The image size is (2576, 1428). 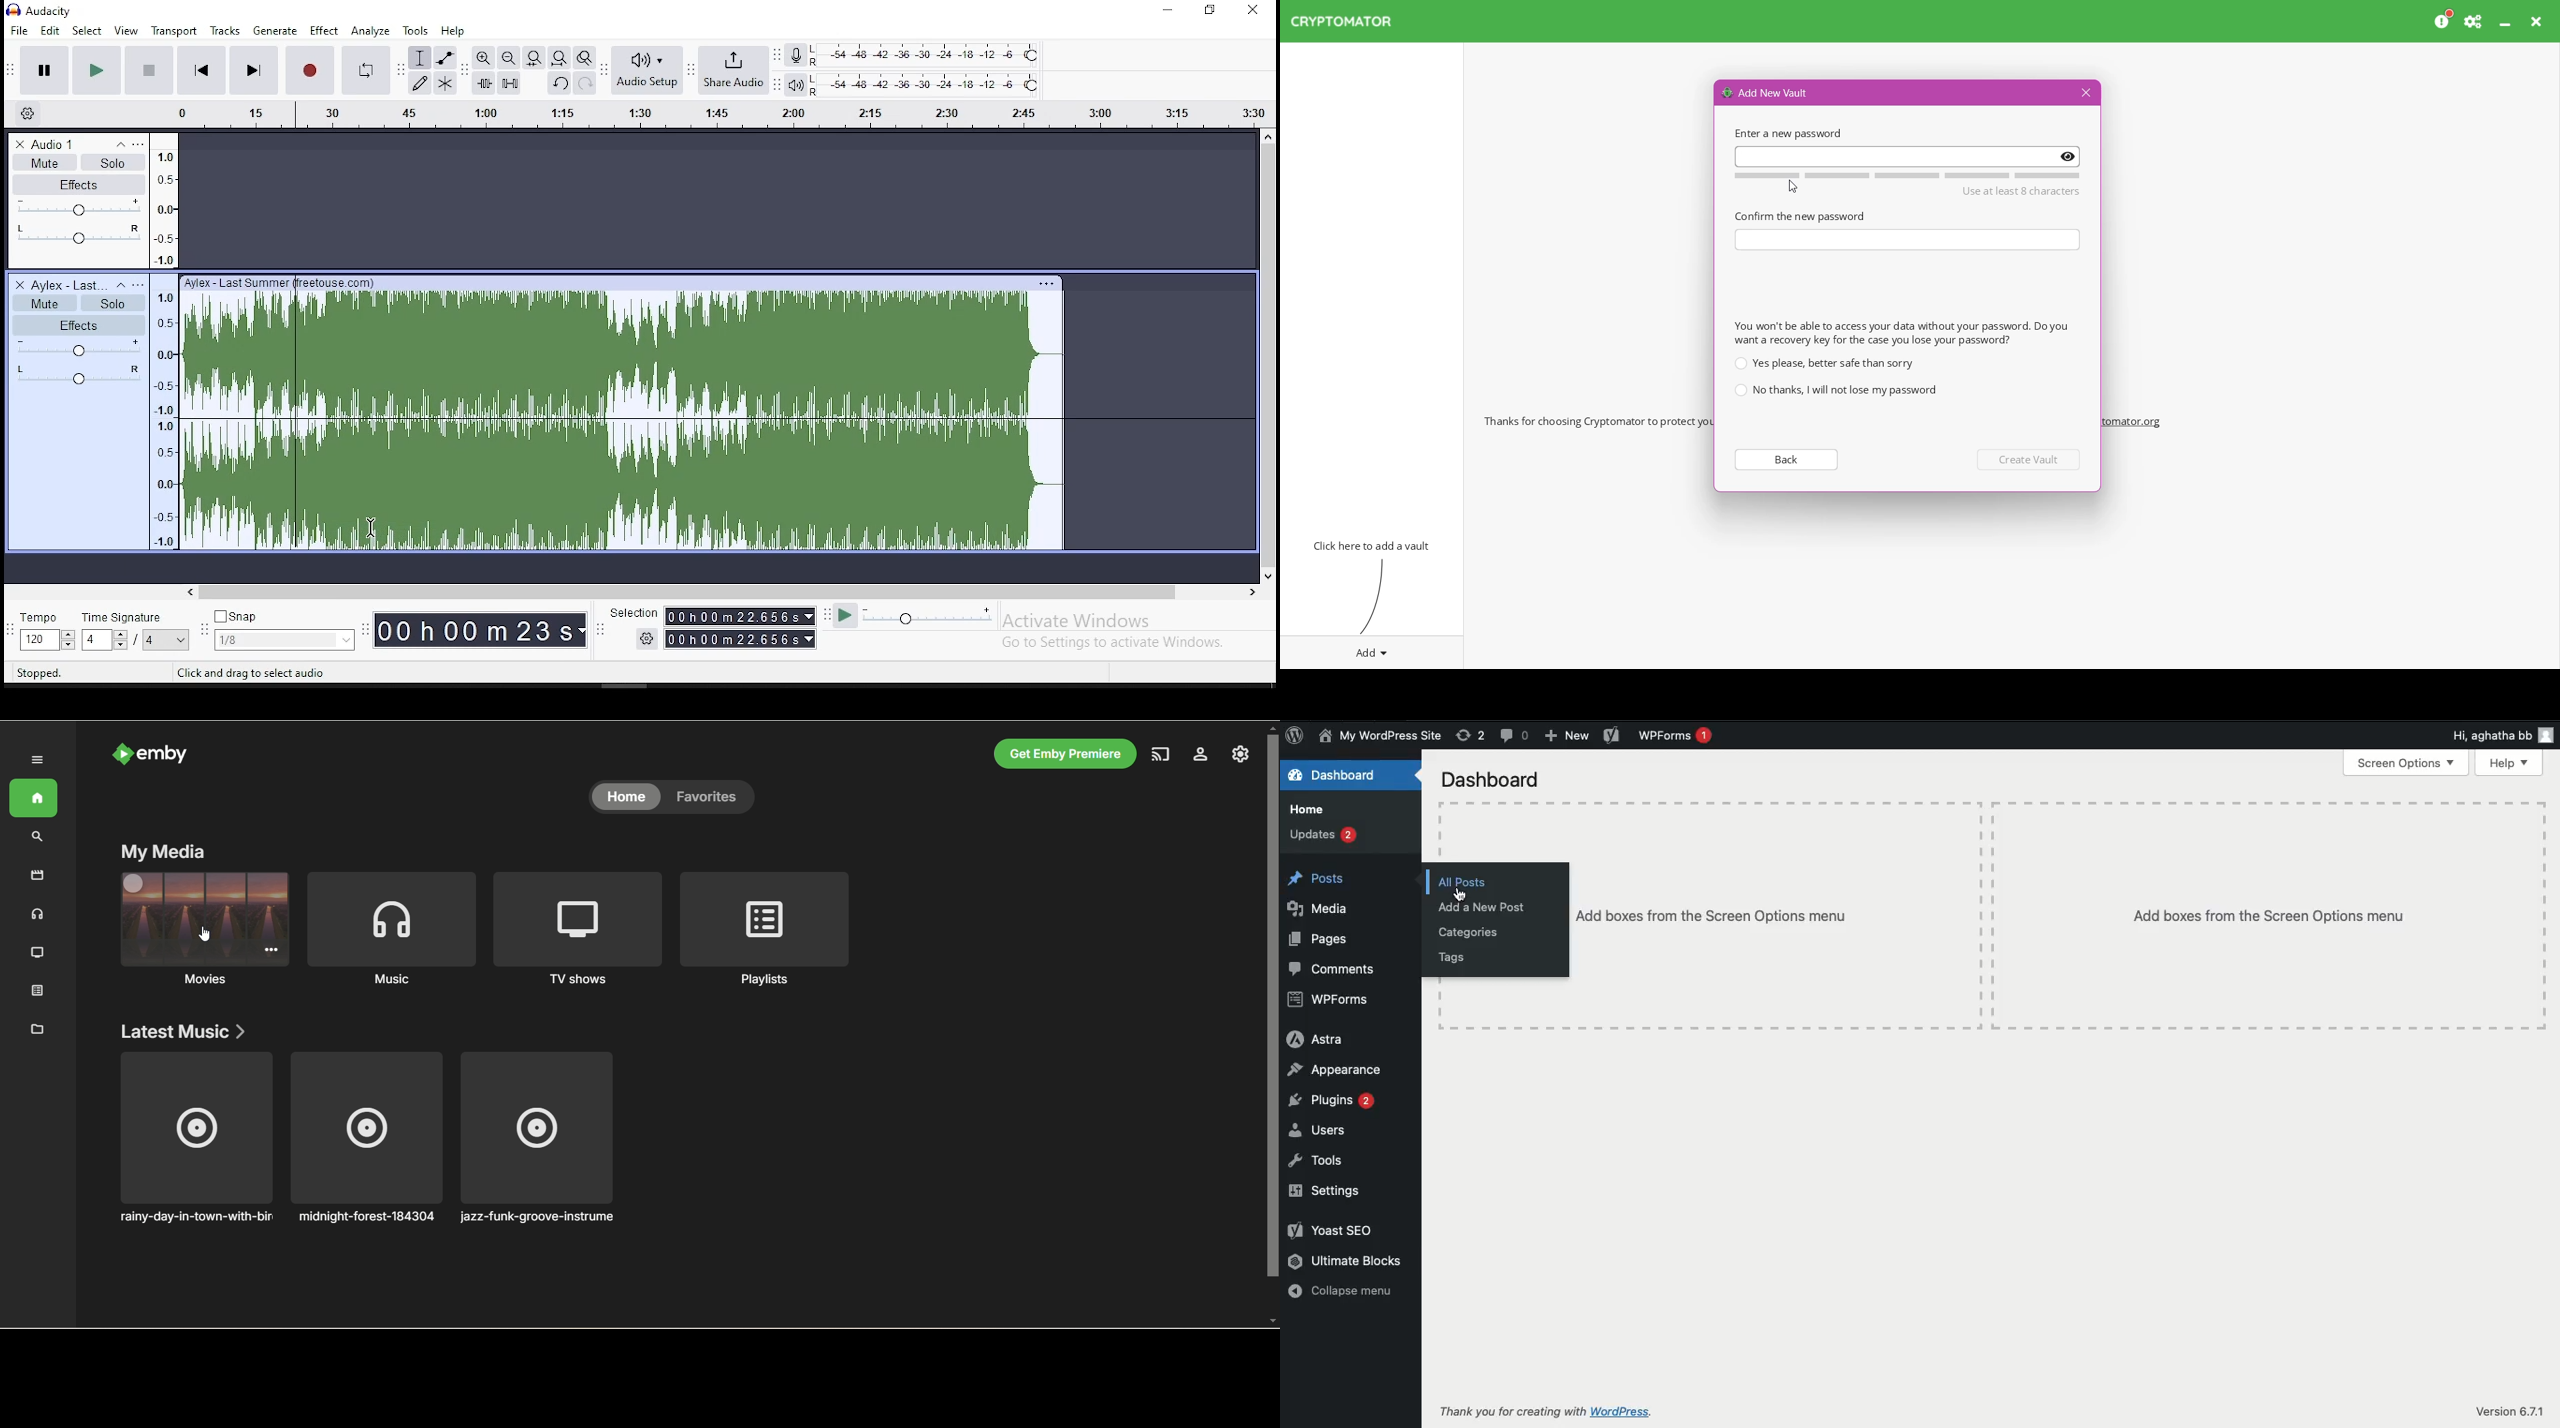 What do you see at coordinates (508, 57) in the screenshot?
I see `zoom out` at bounding box center [508, 57].